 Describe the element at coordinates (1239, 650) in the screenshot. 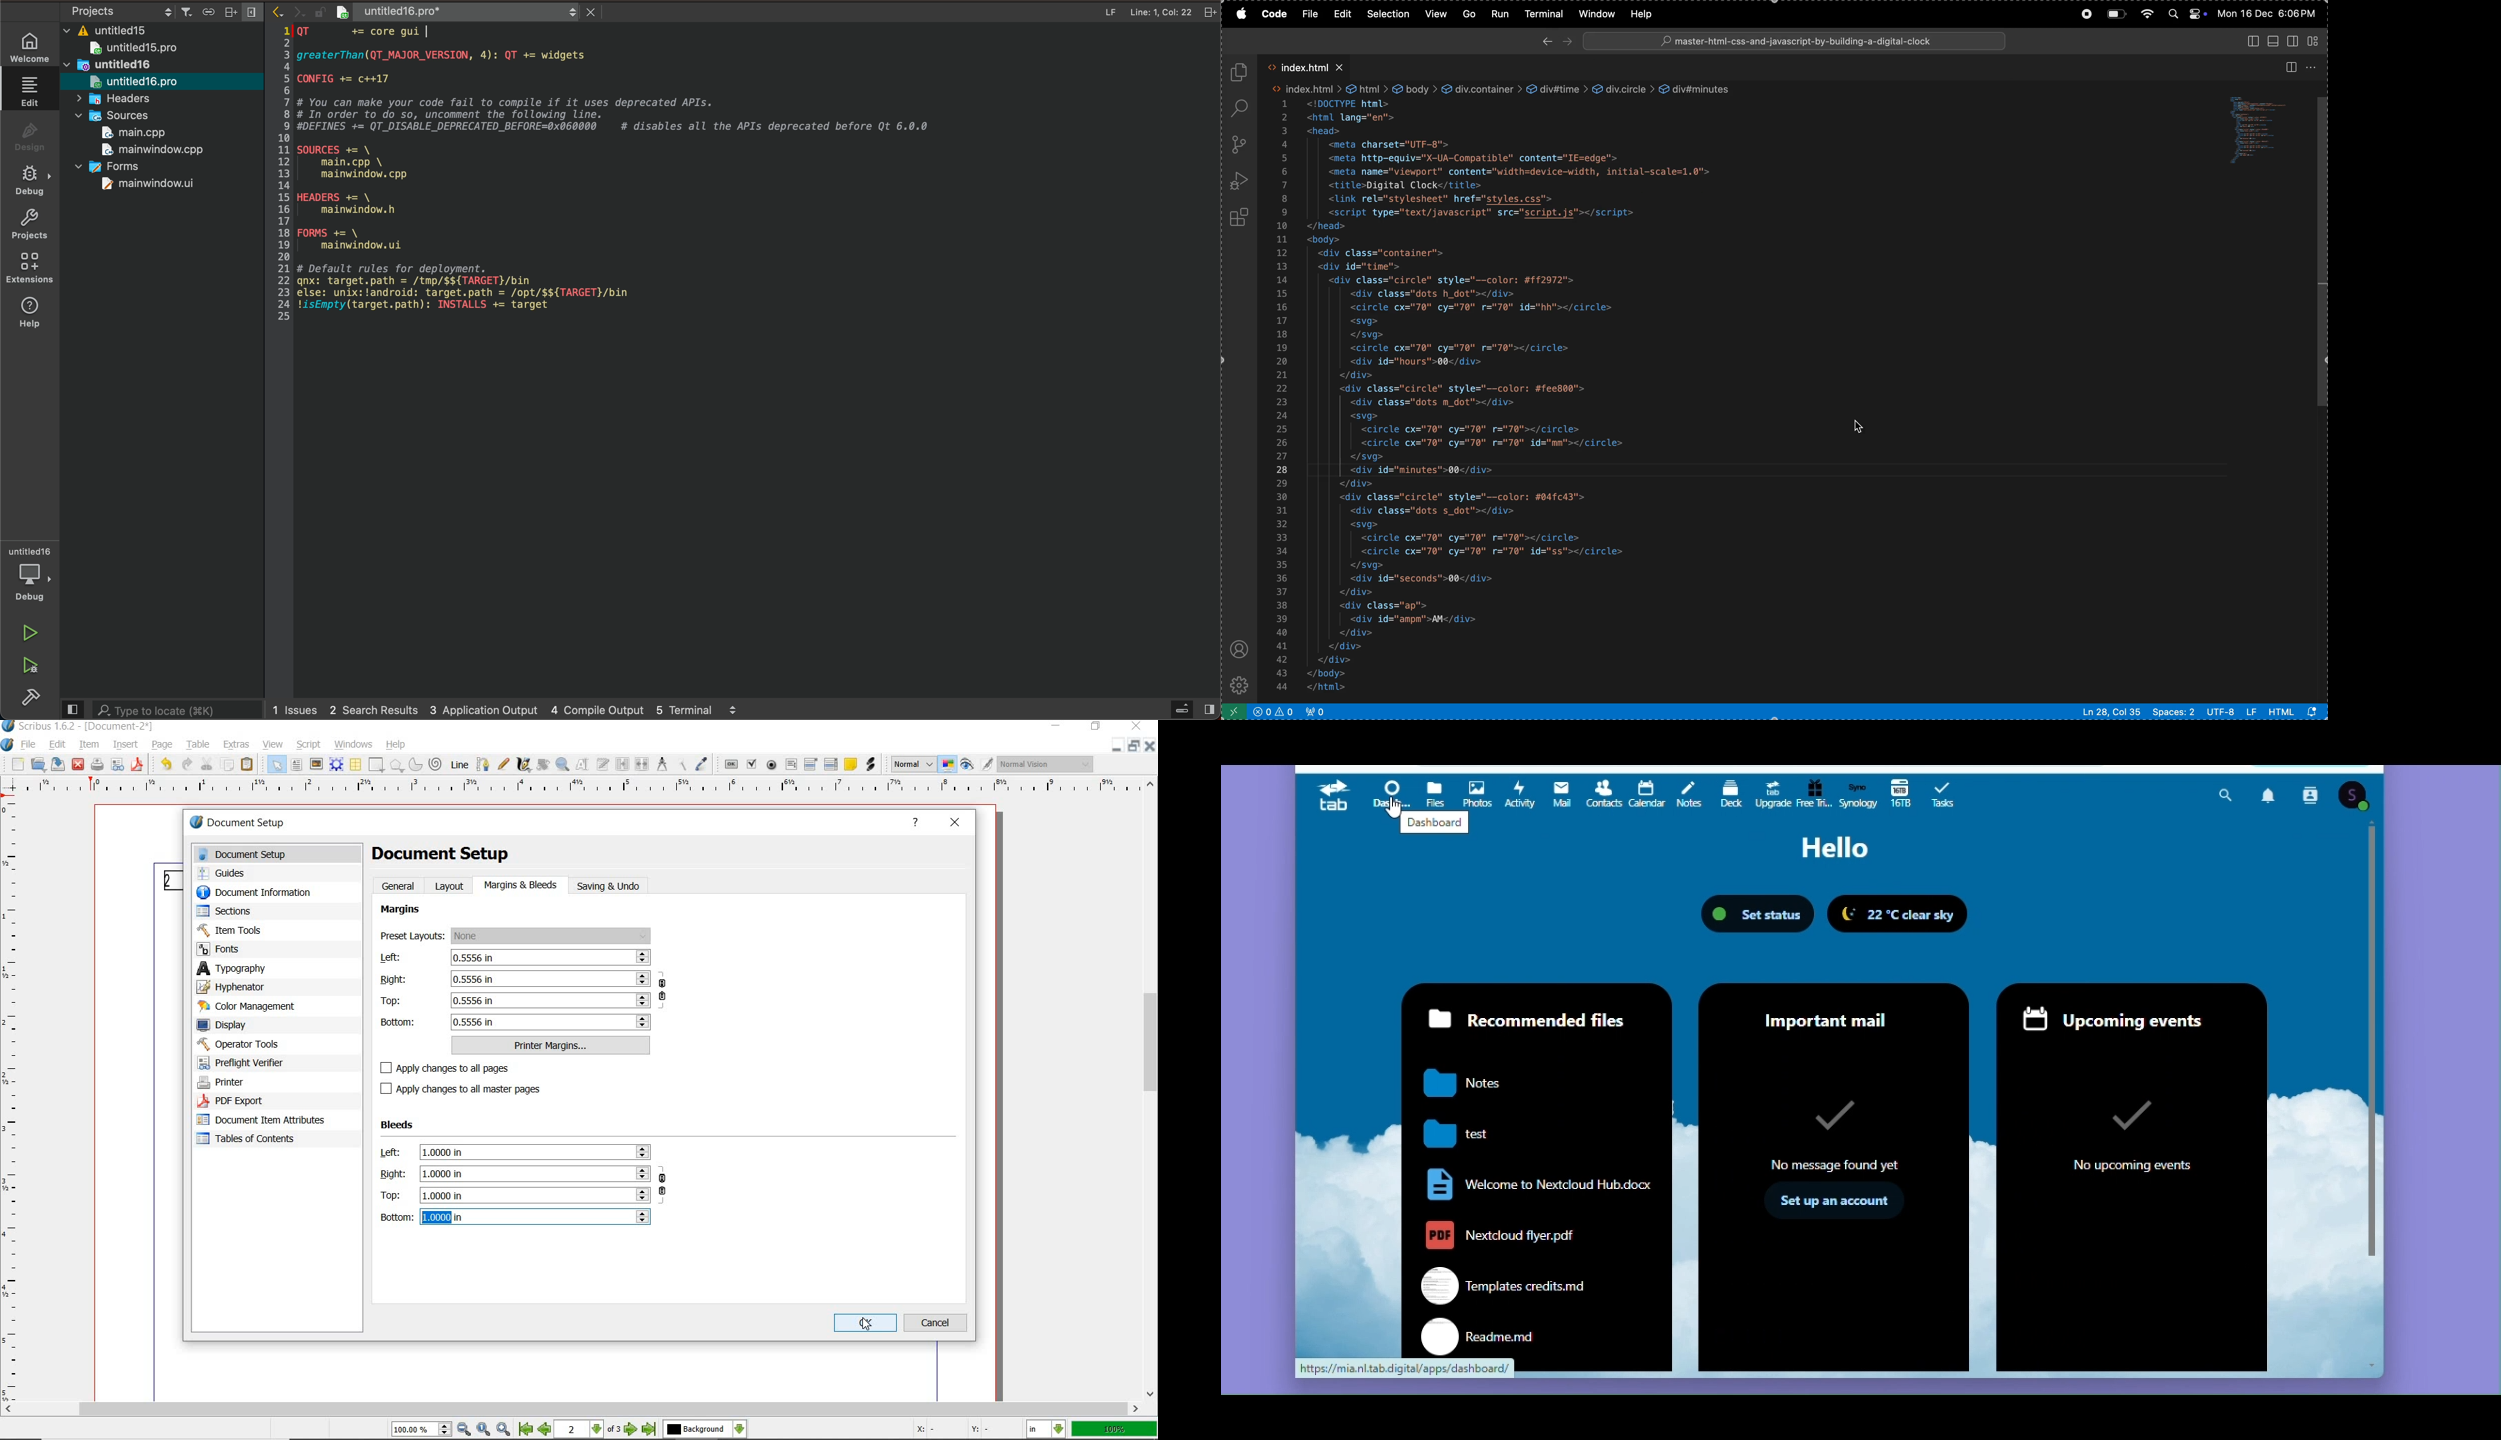

I see `profile` at that location.